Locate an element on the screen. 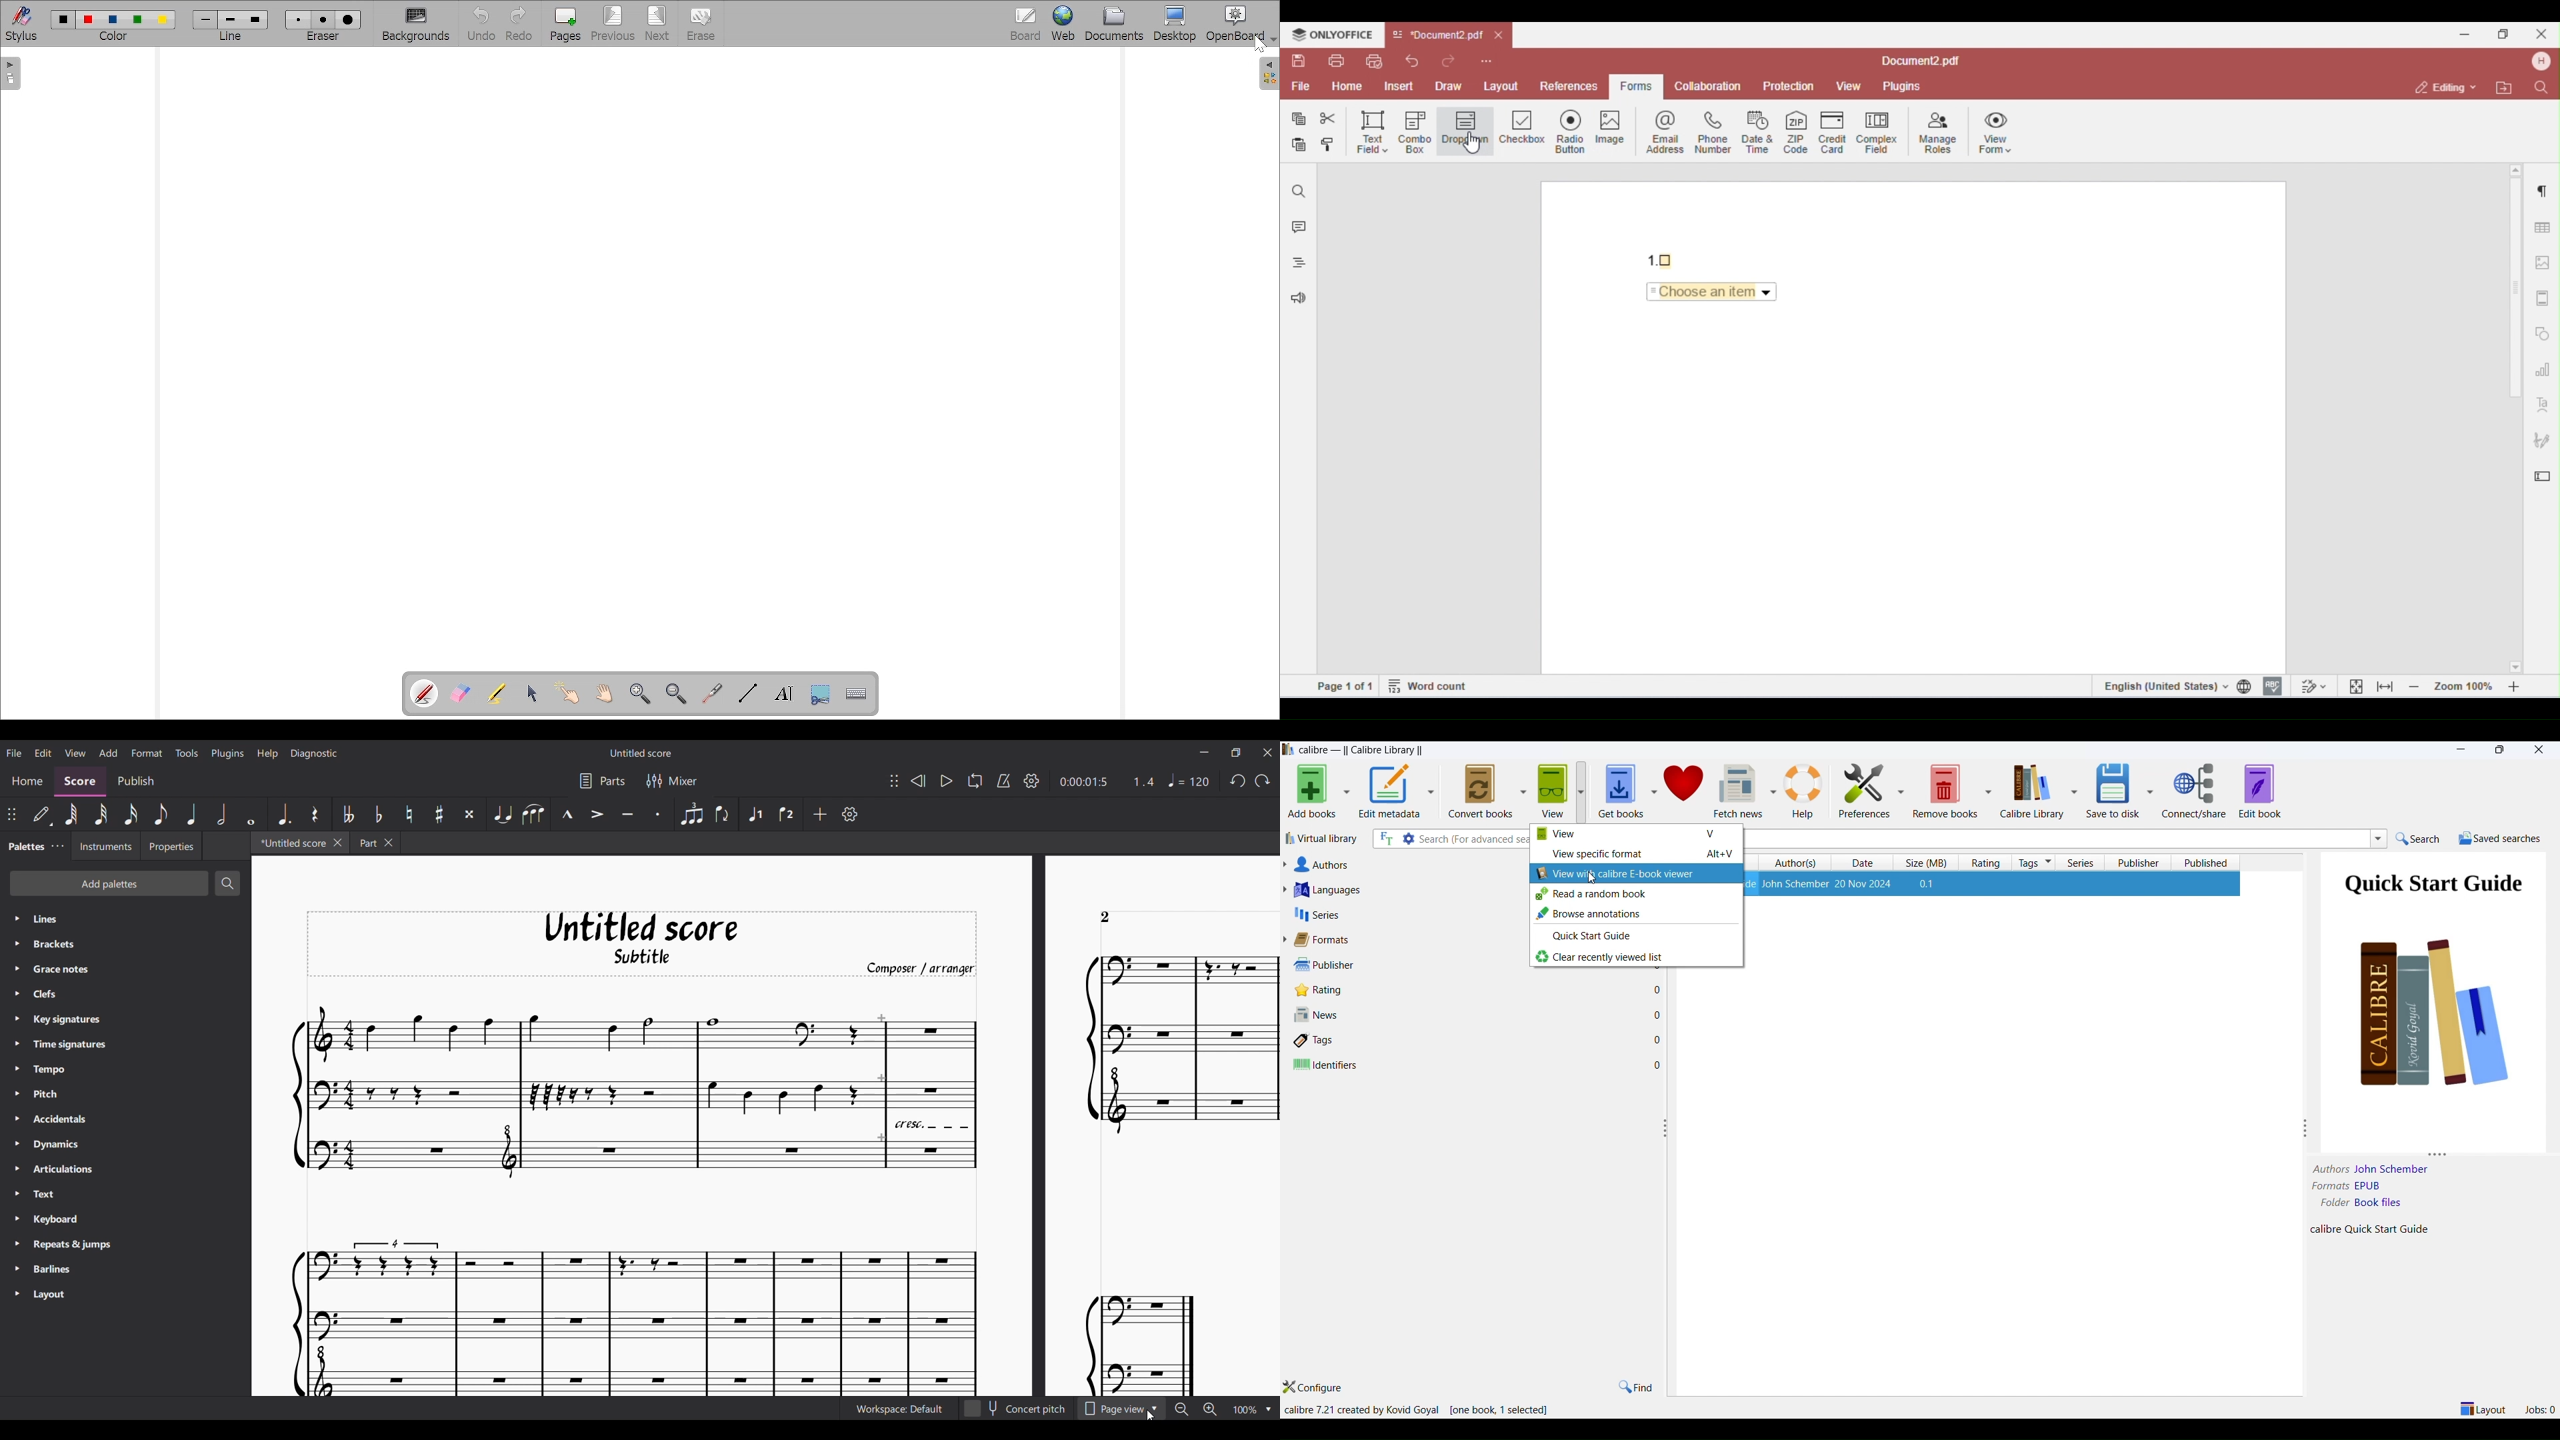 Image resolution: width=2576 pixels, height=1456 pixels. Rest is located at coordinates (315, 813).